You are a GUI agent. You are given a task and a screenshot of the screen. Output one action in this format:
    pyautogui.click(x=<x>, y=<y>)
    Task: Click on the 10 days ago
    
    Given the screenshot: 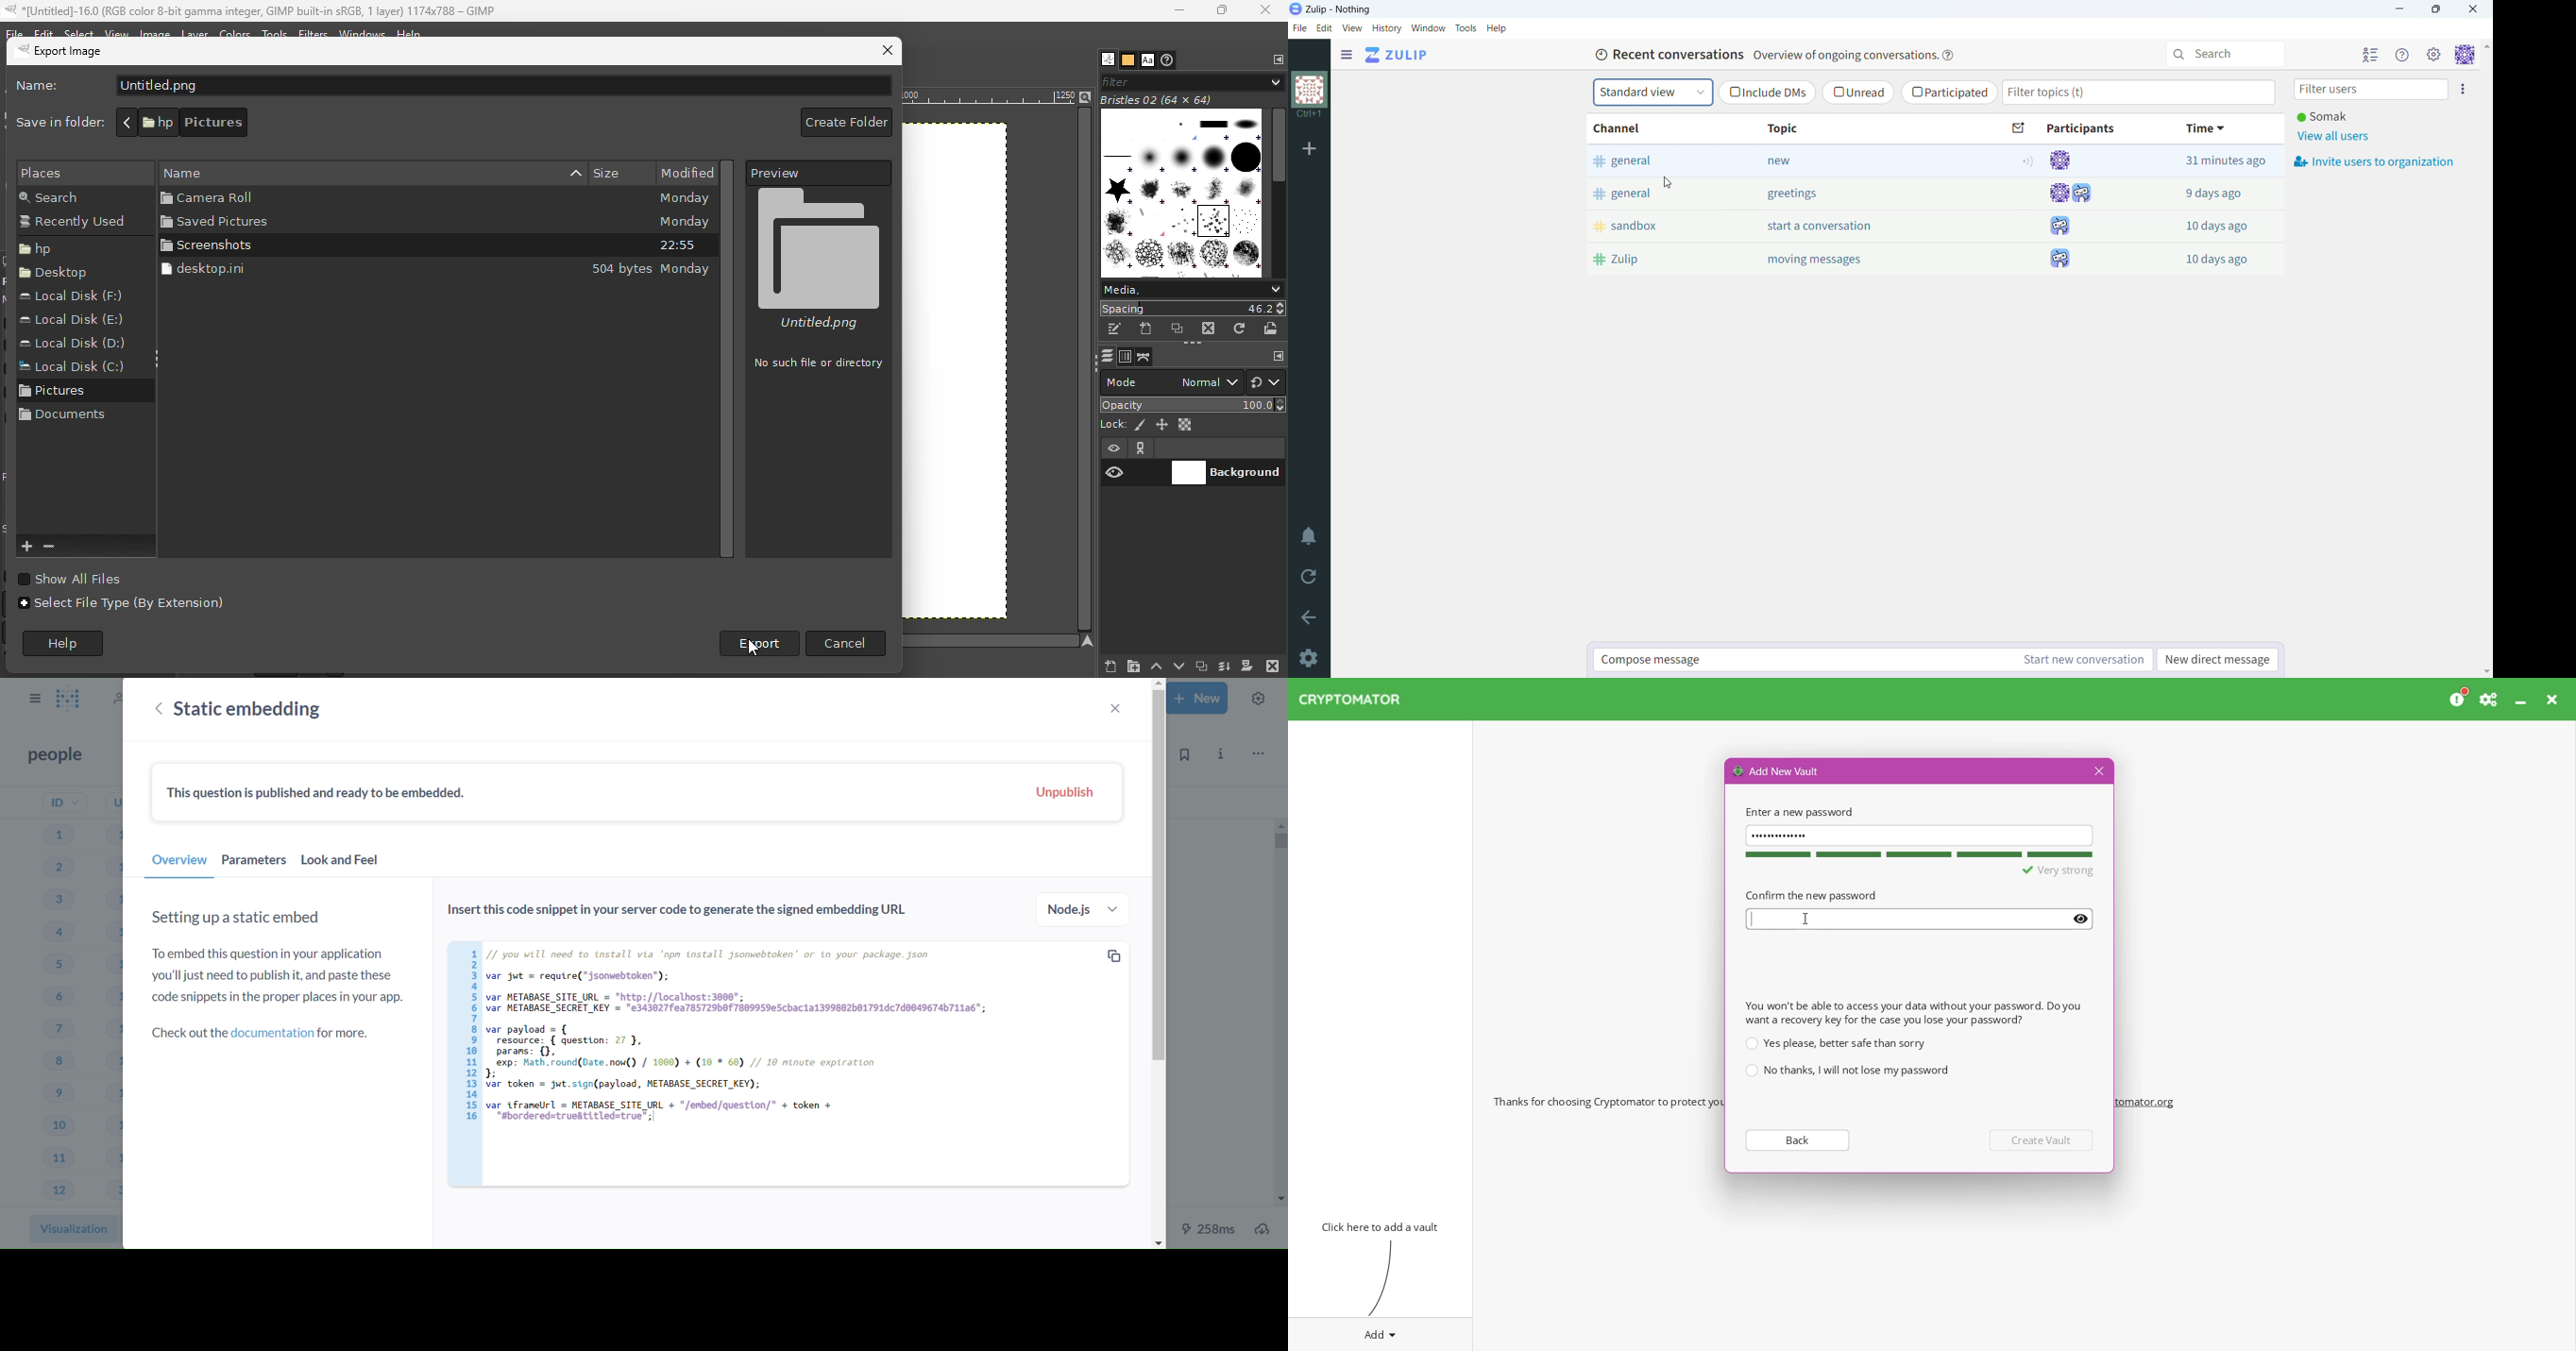 What is the action you would take?
    pyautogui.click(x=2218, y=259)
    